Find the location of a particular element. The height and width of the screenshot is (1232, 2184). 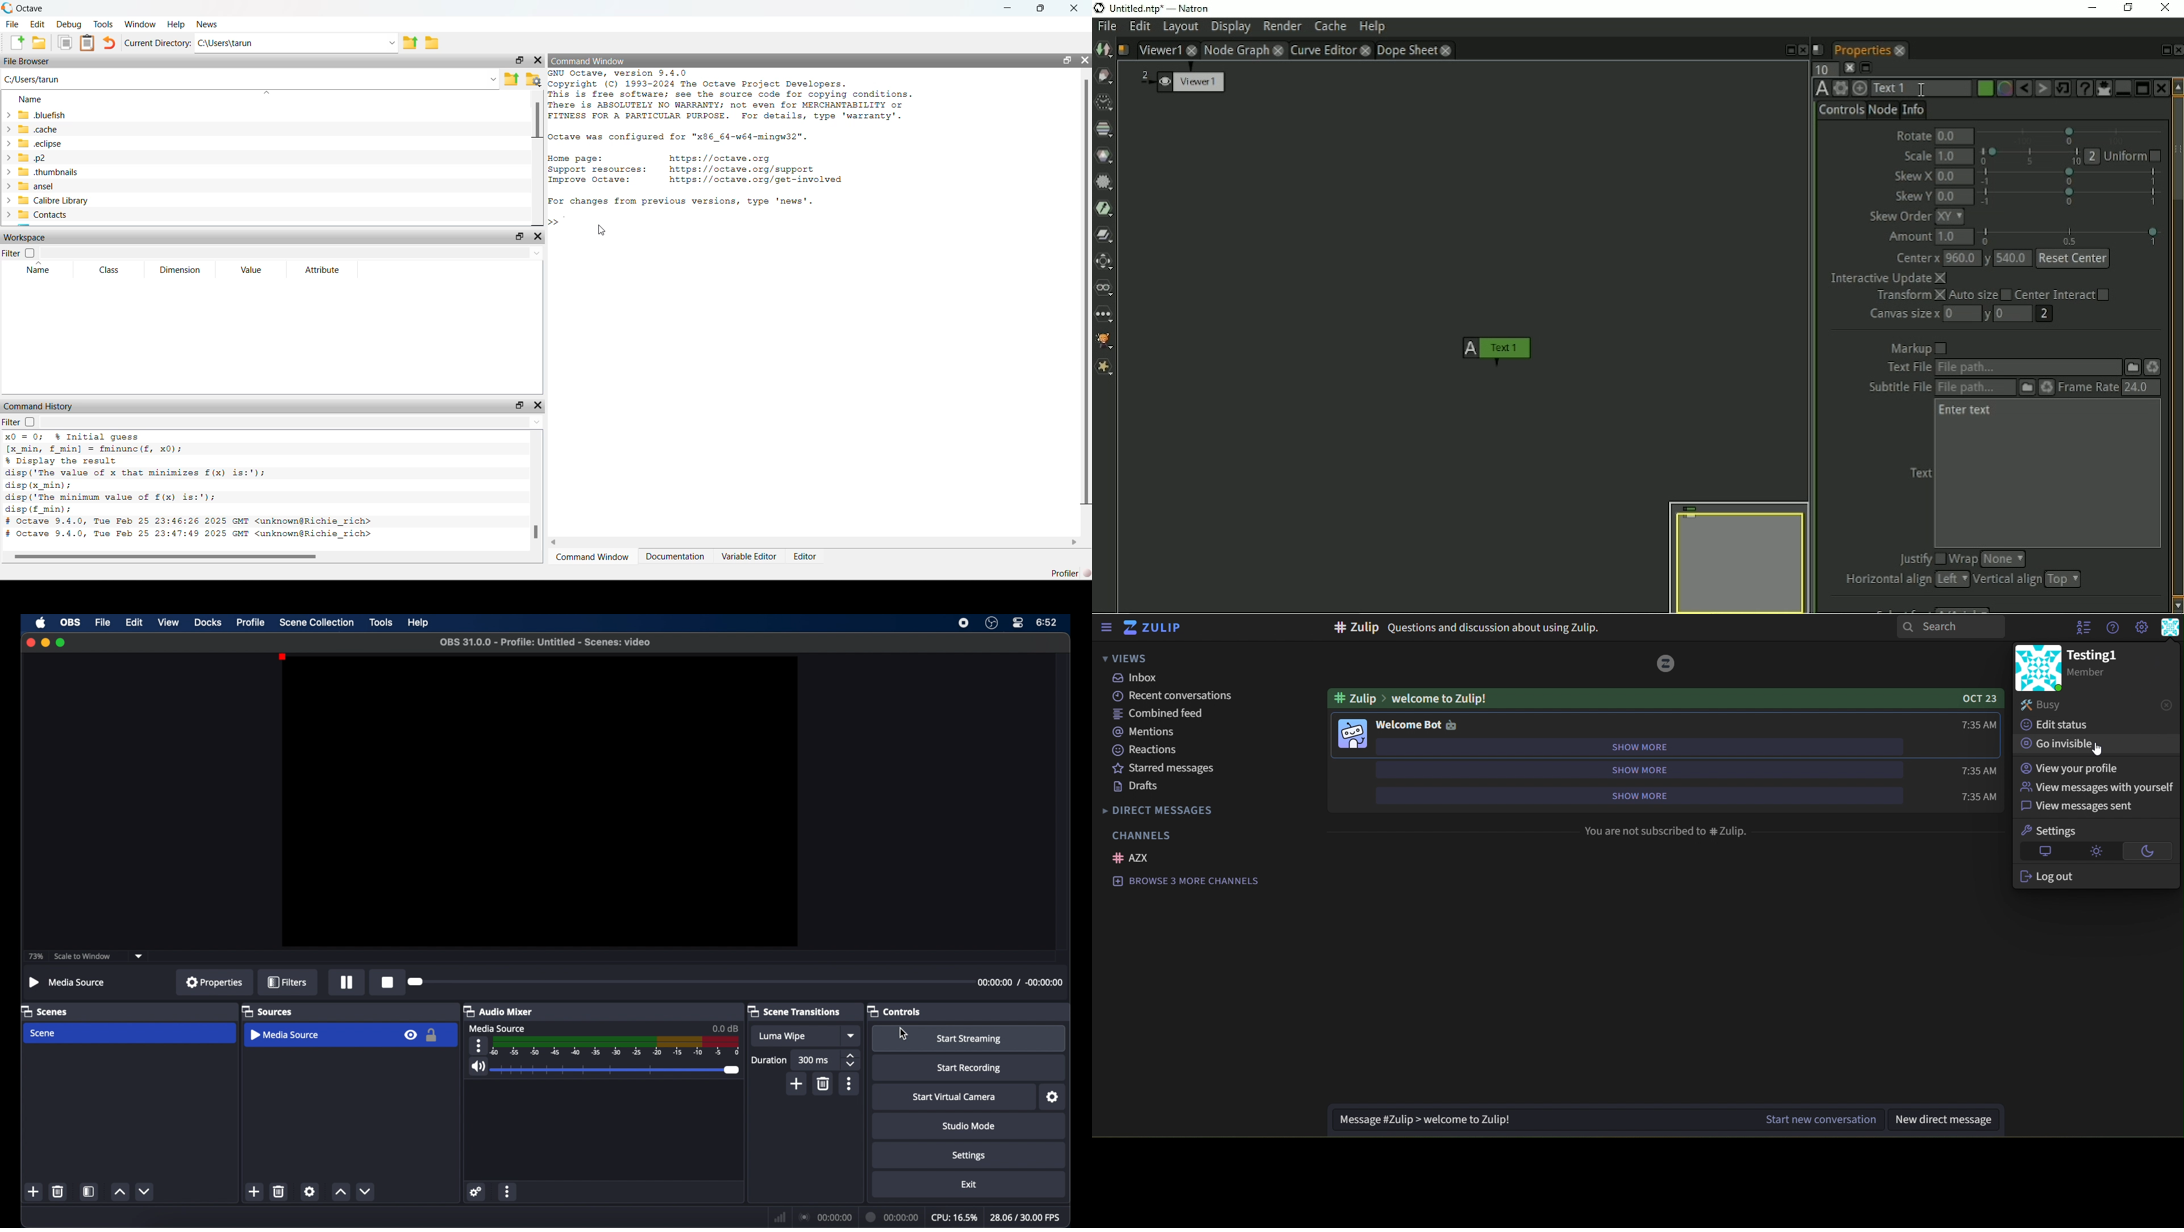

media source is located at coordinates (499, 1028).